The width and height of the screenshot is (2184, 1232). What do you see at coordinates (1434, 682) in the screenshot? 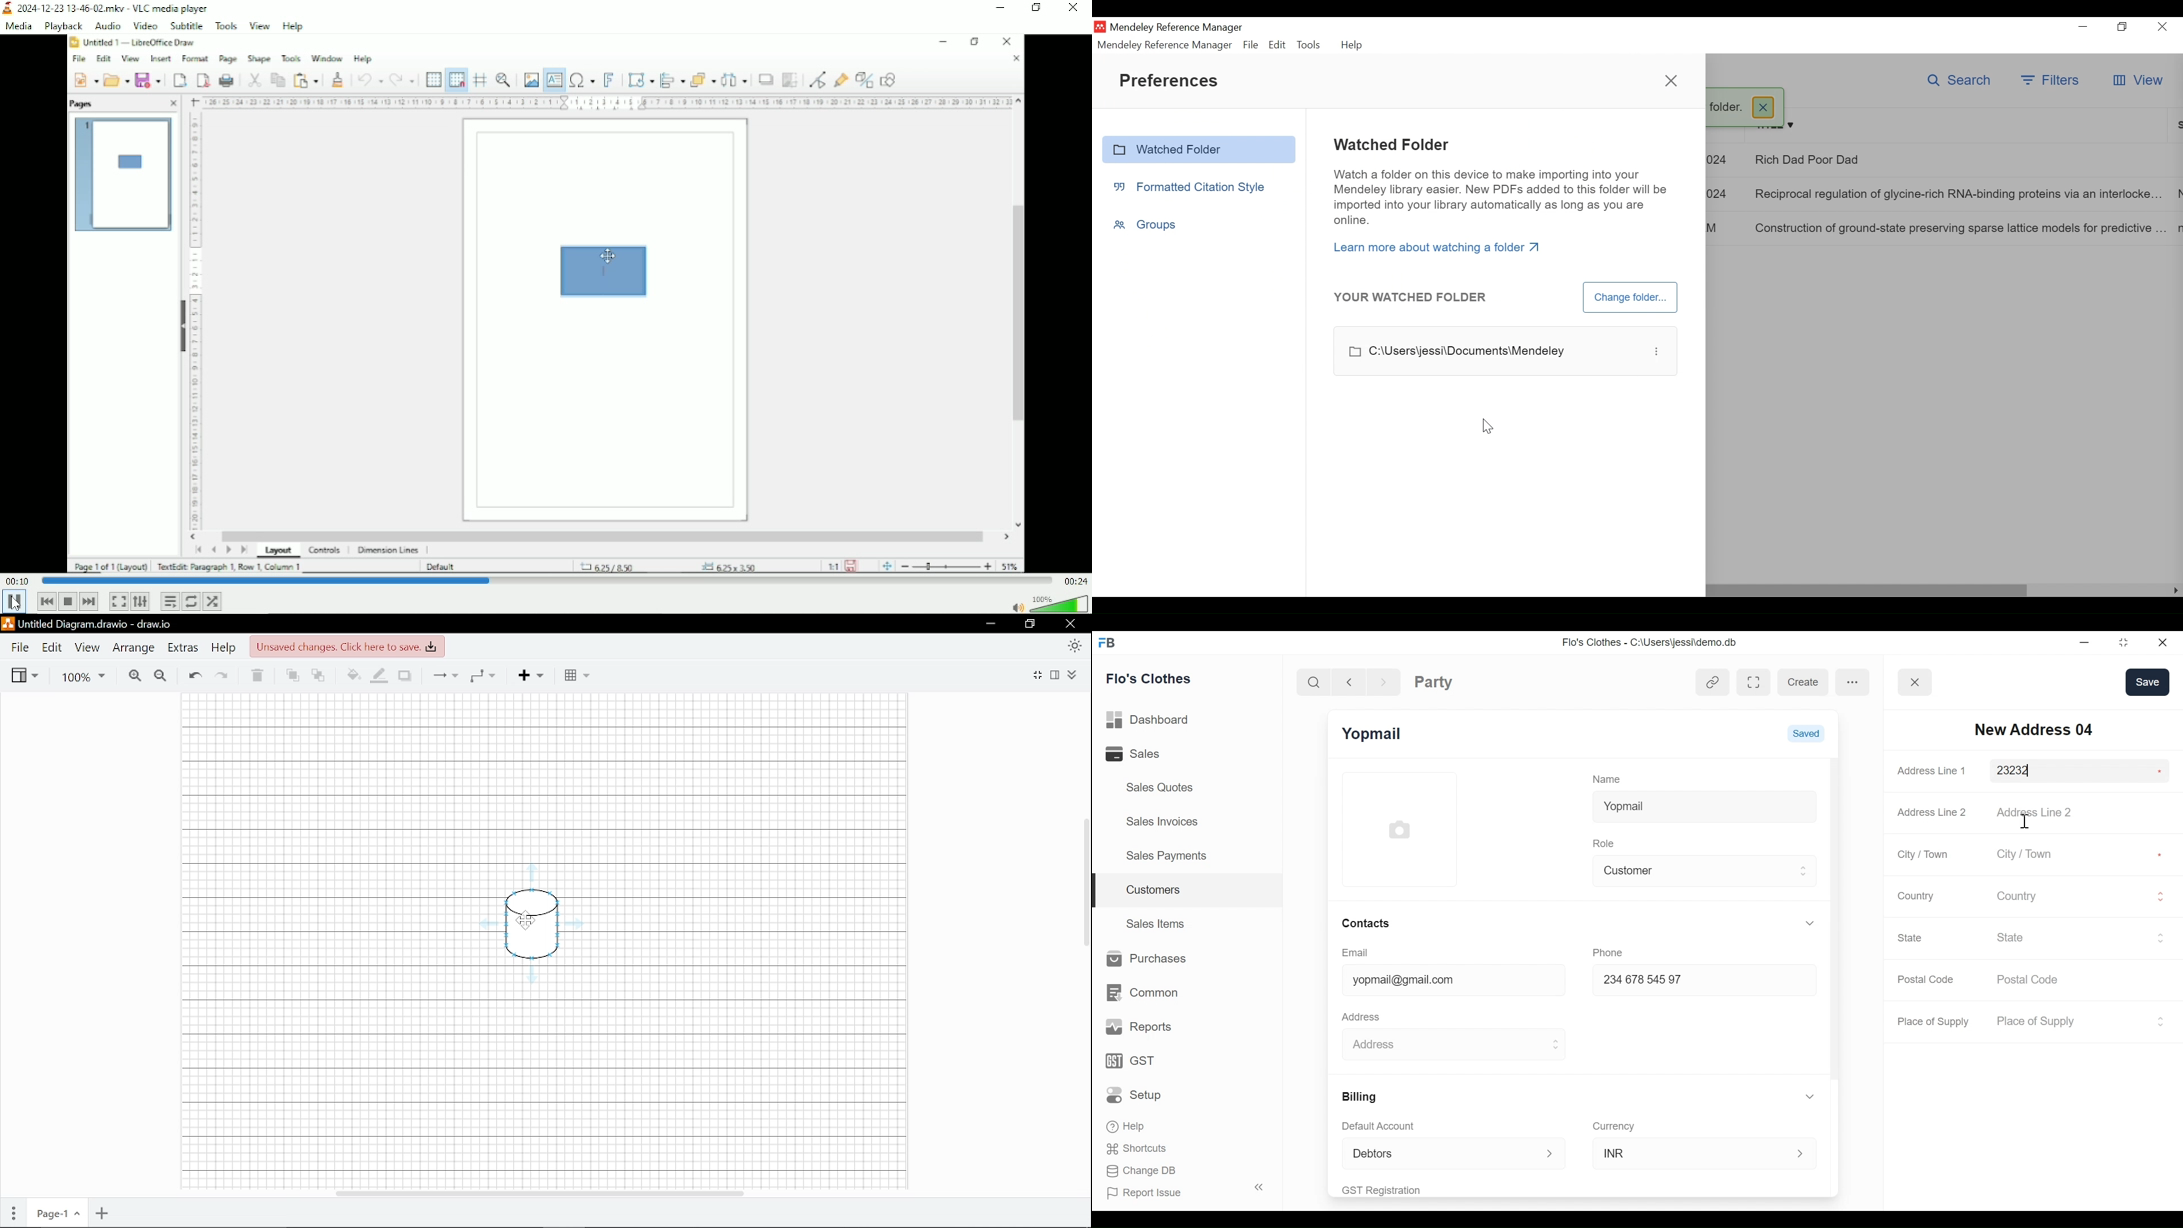
I see `Party` at bounding box center [1434, 682].